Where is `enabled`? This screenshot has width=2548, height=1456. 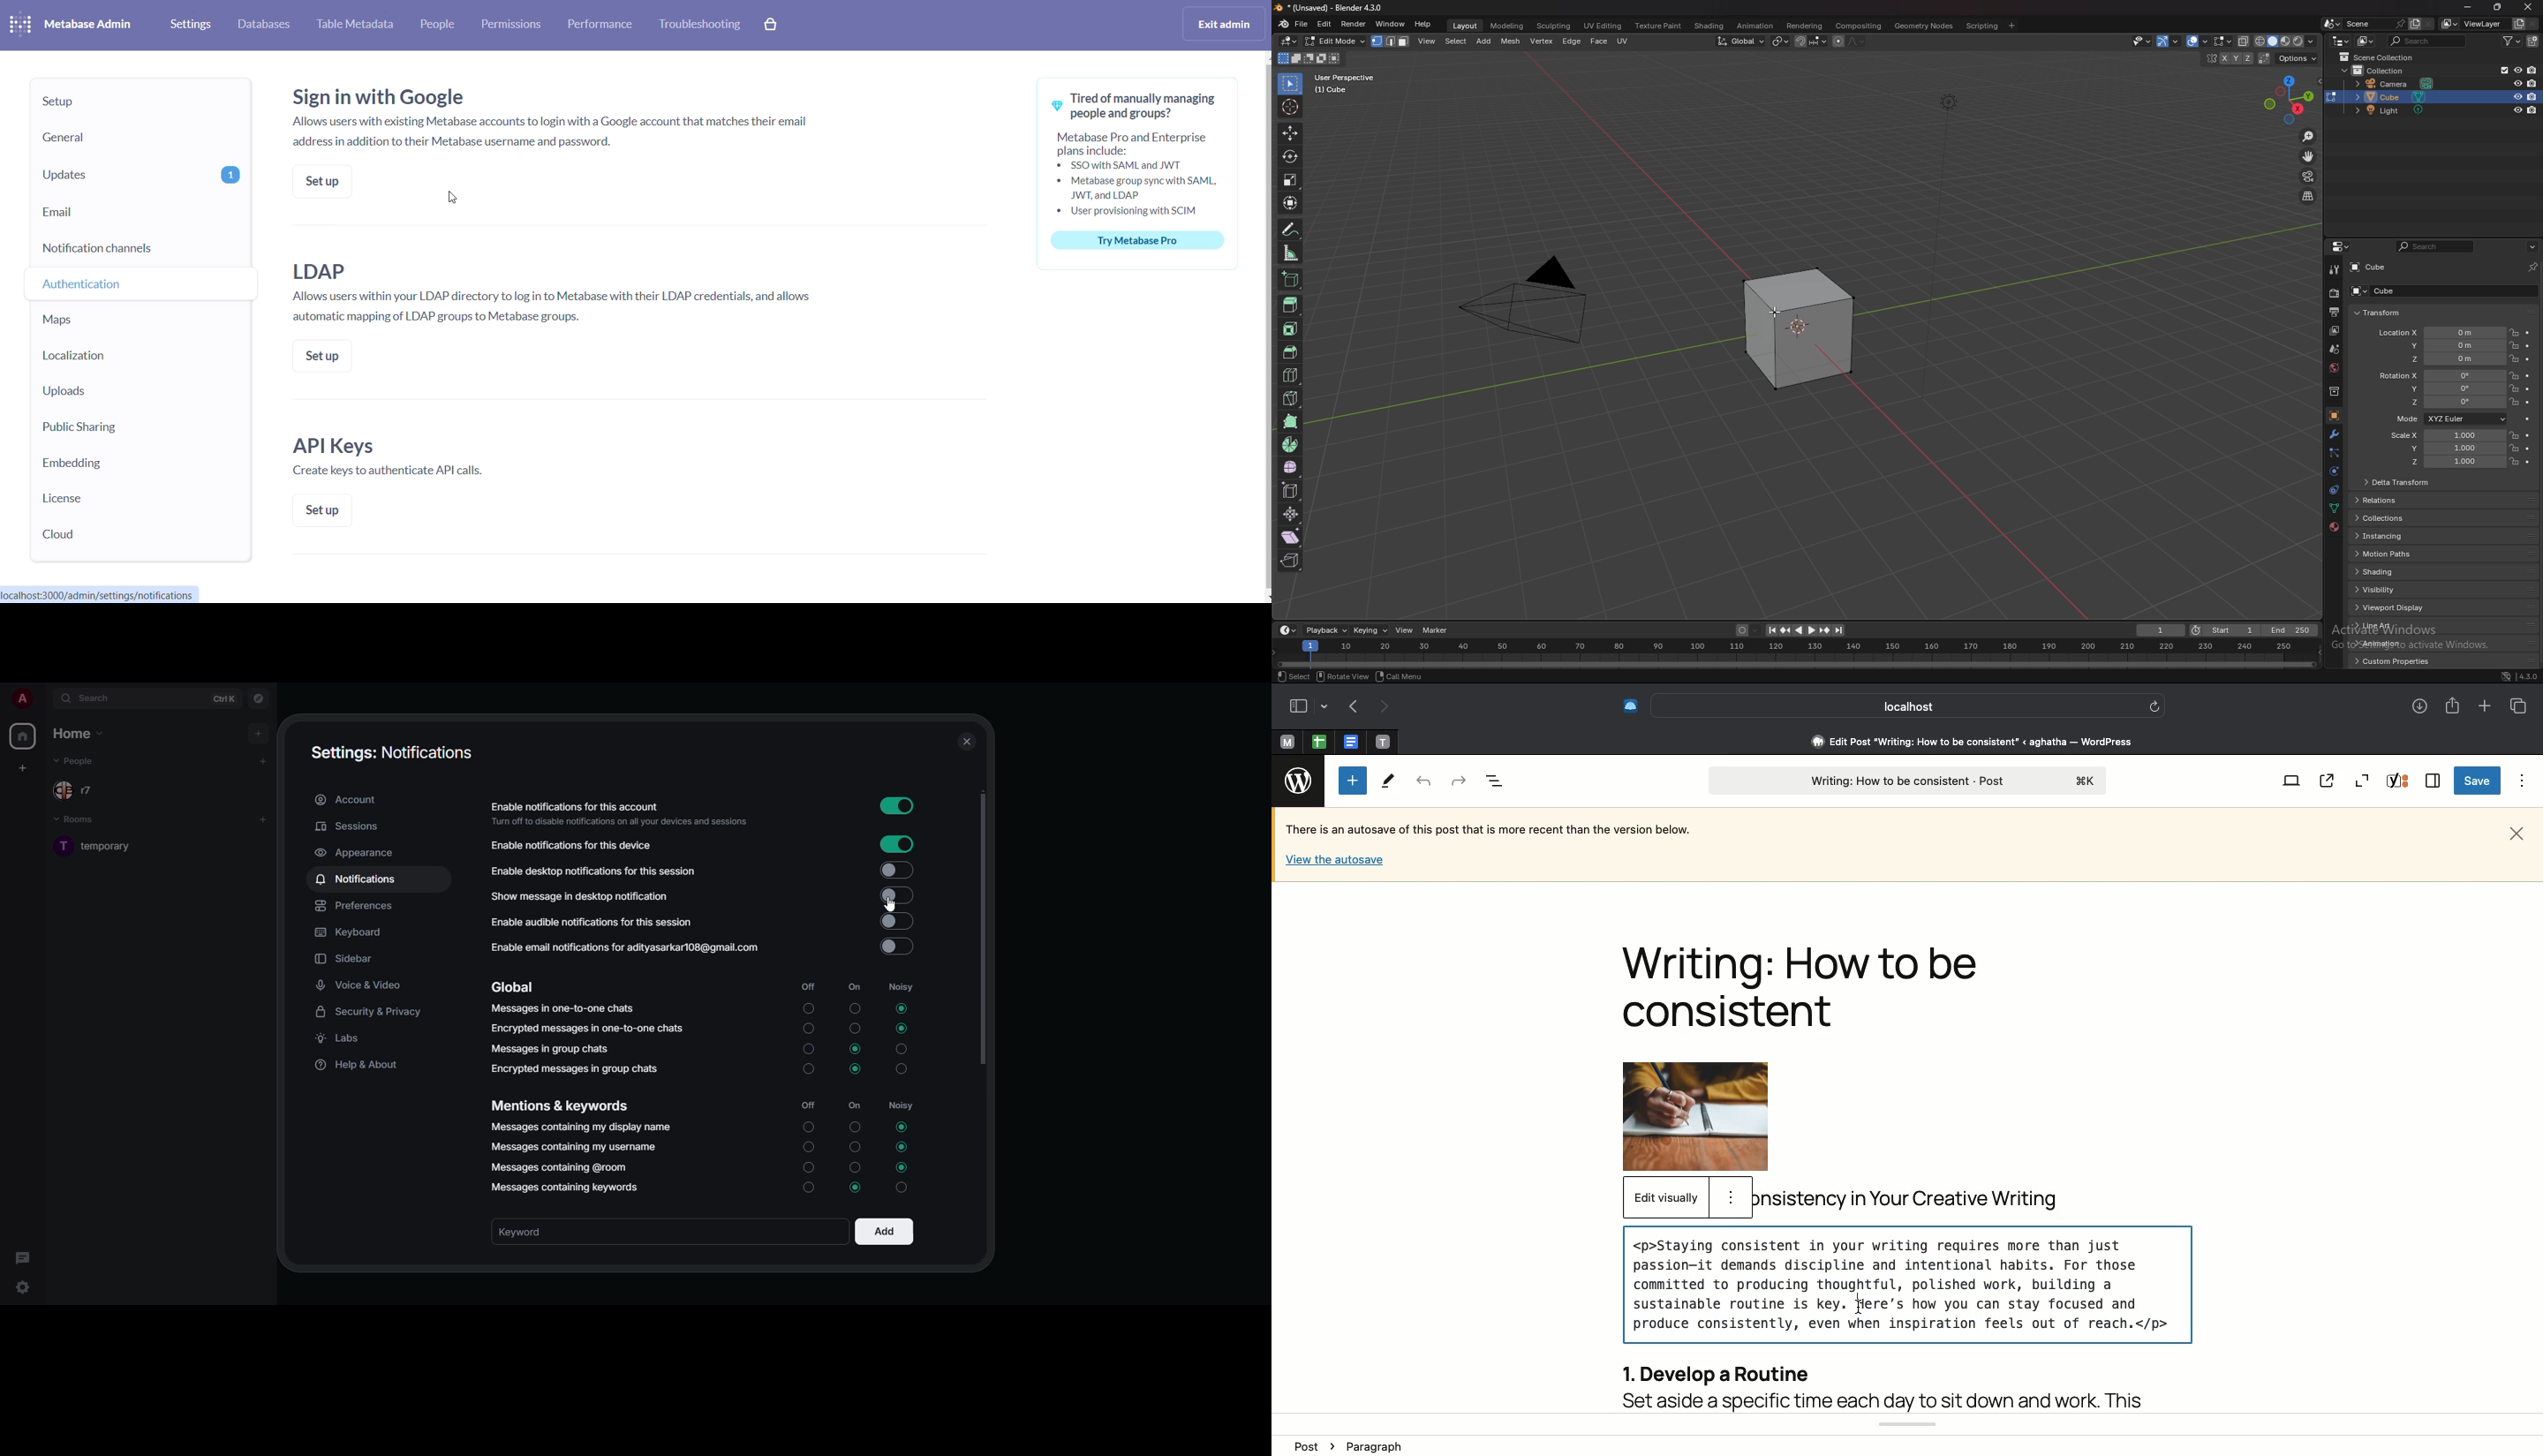 enabled is located at coordinates (895, 896).